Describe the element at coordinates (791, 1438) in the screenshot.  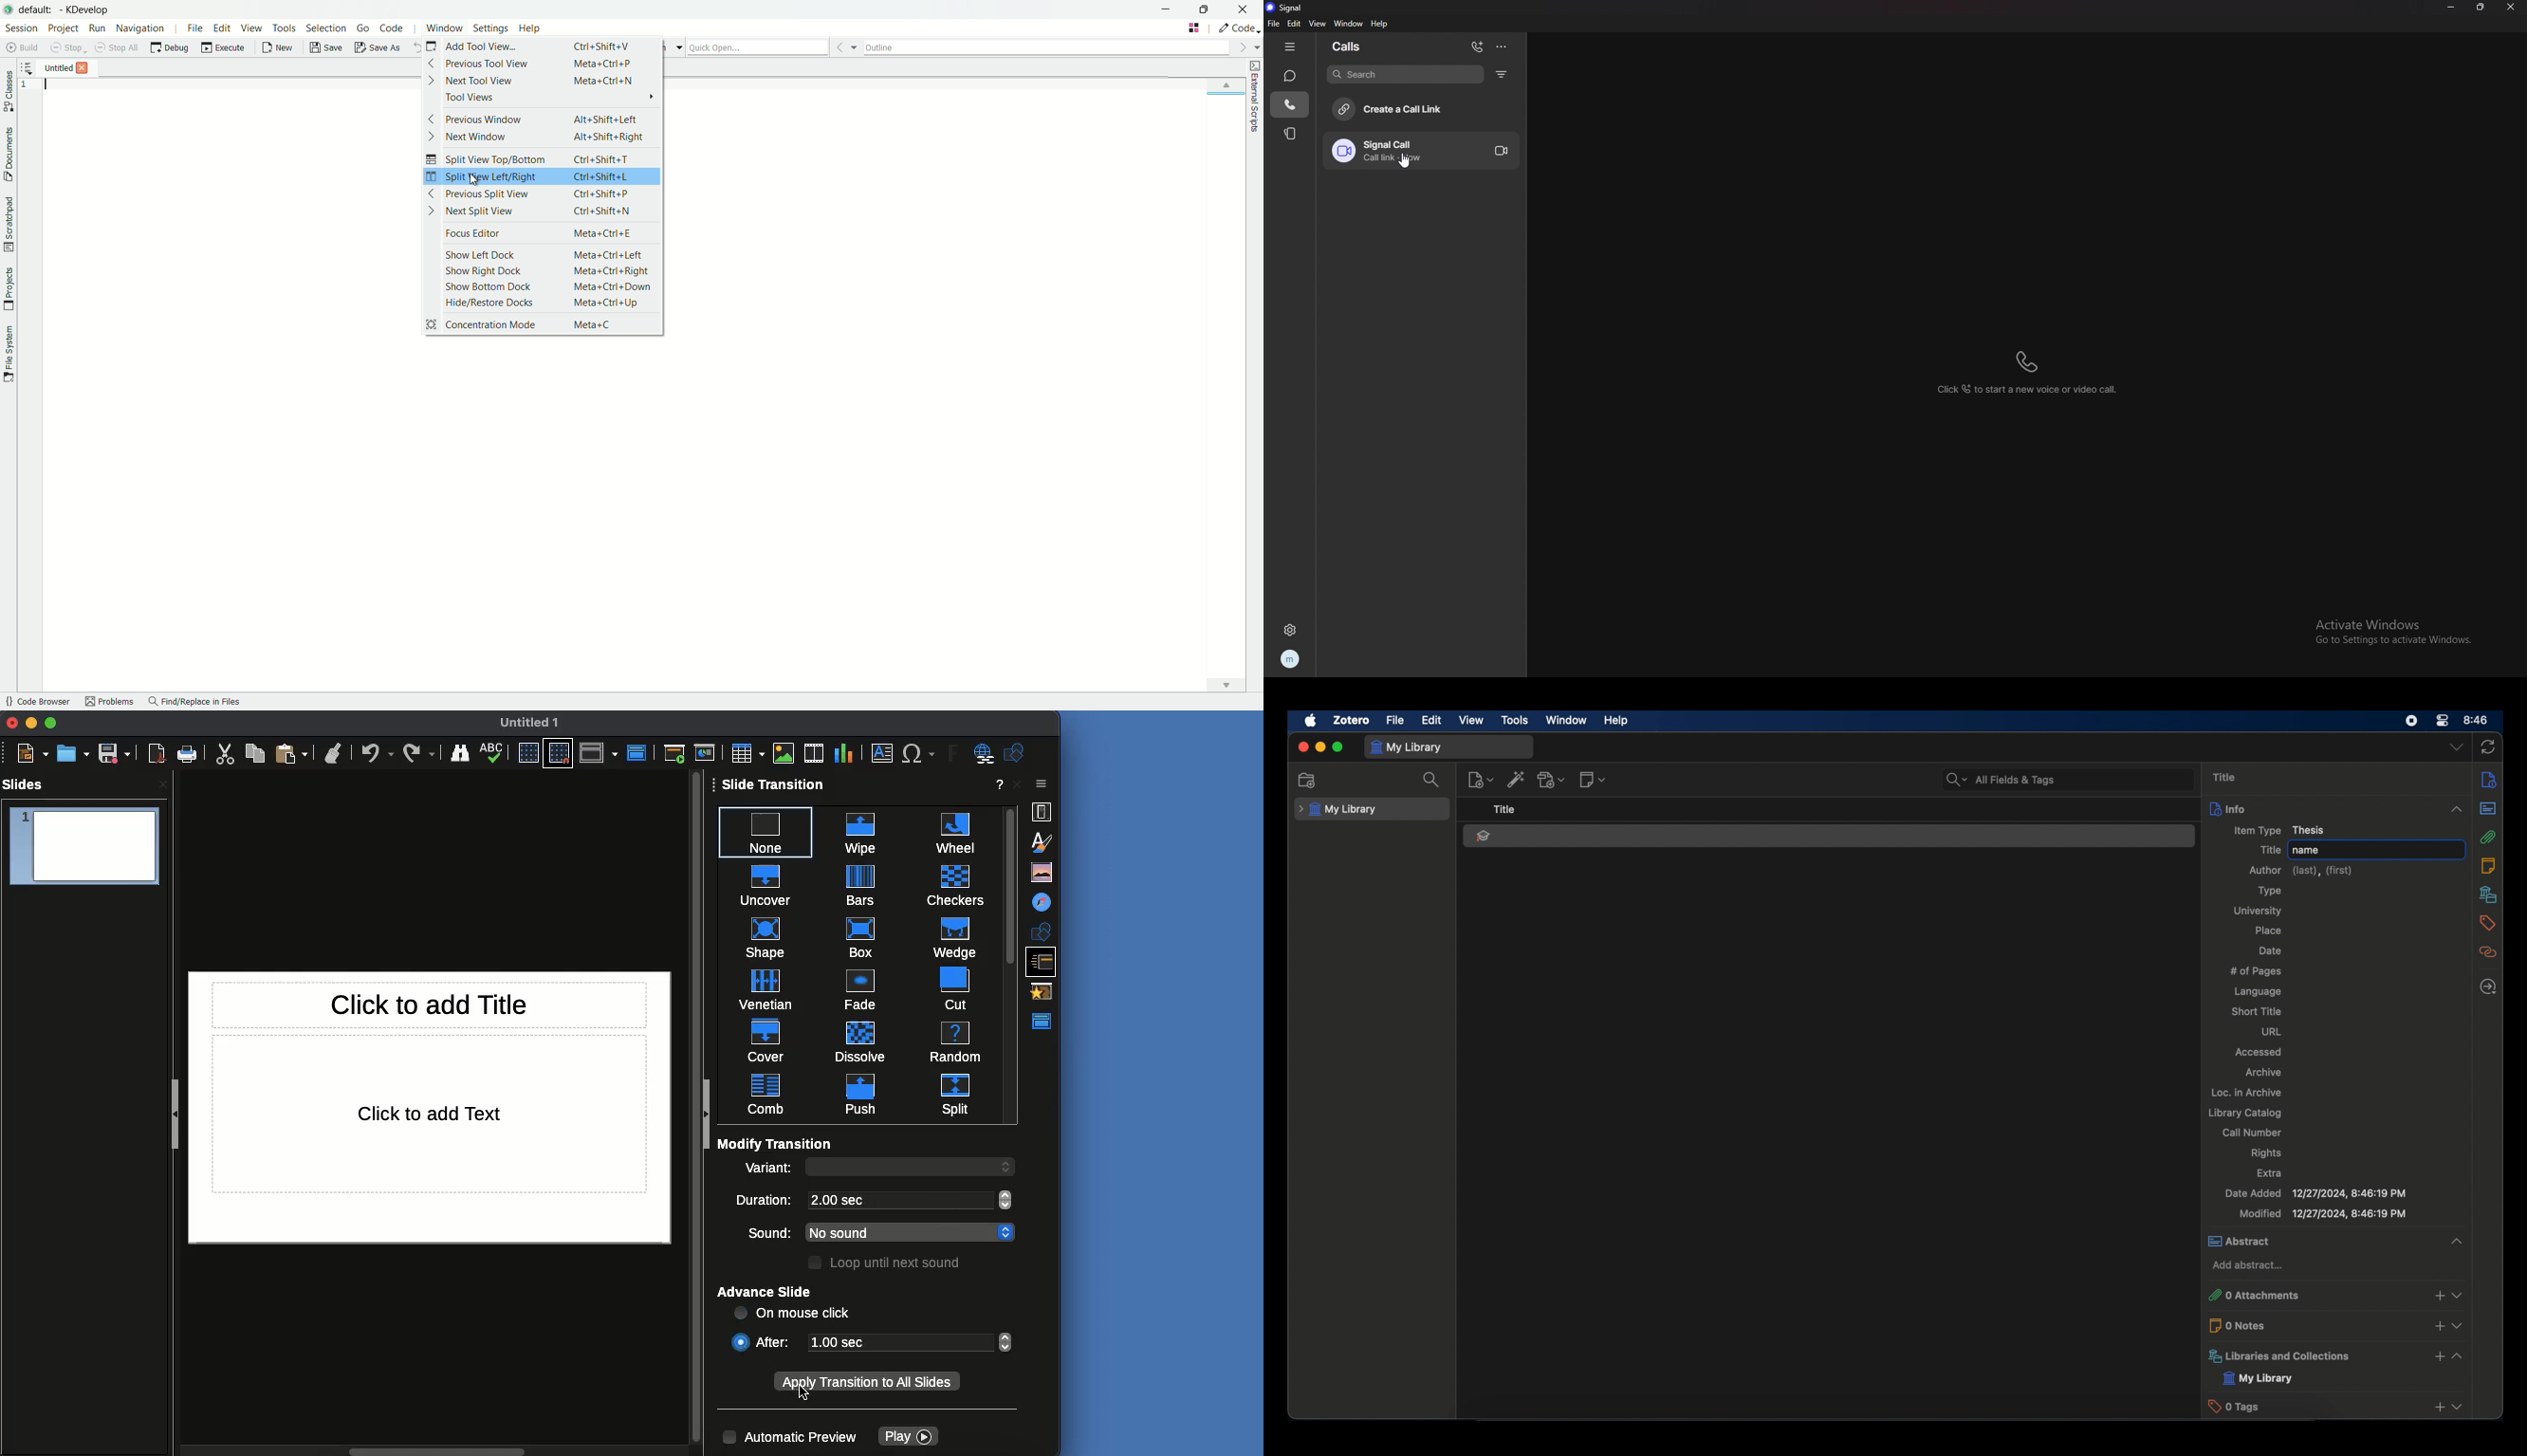
I see `Automatic preview` at that location.